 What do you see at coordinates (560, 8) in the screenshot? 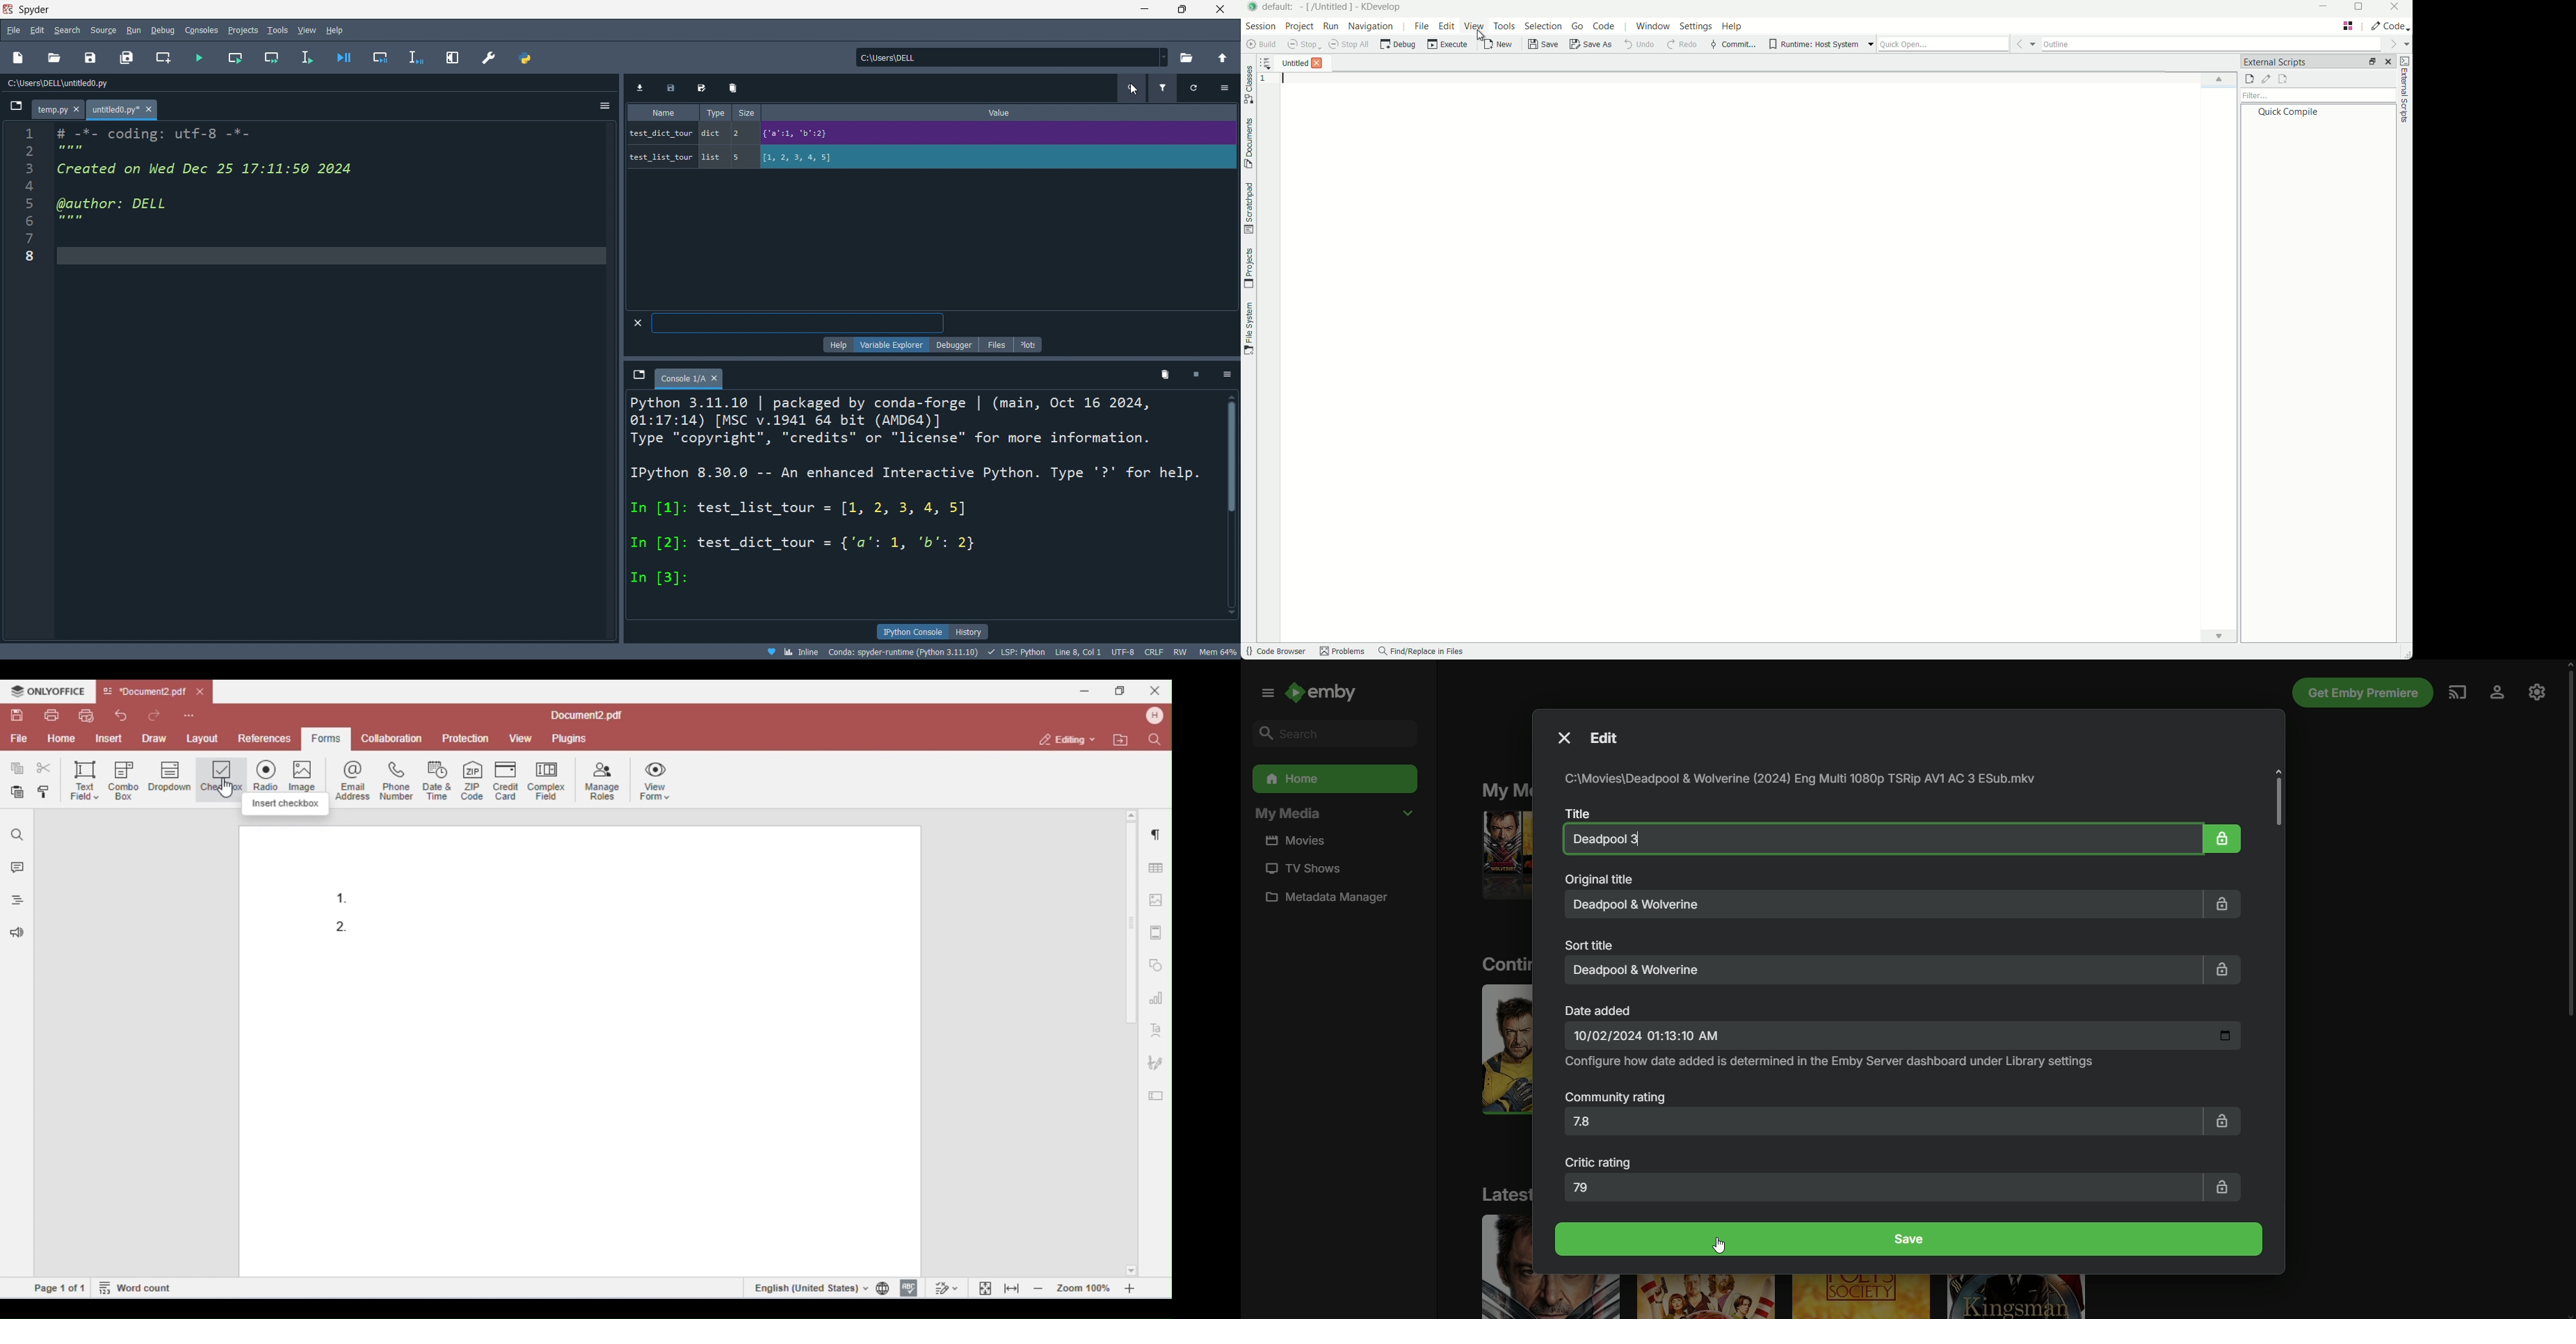
I see `title bar` at bounding box center [560, 8].